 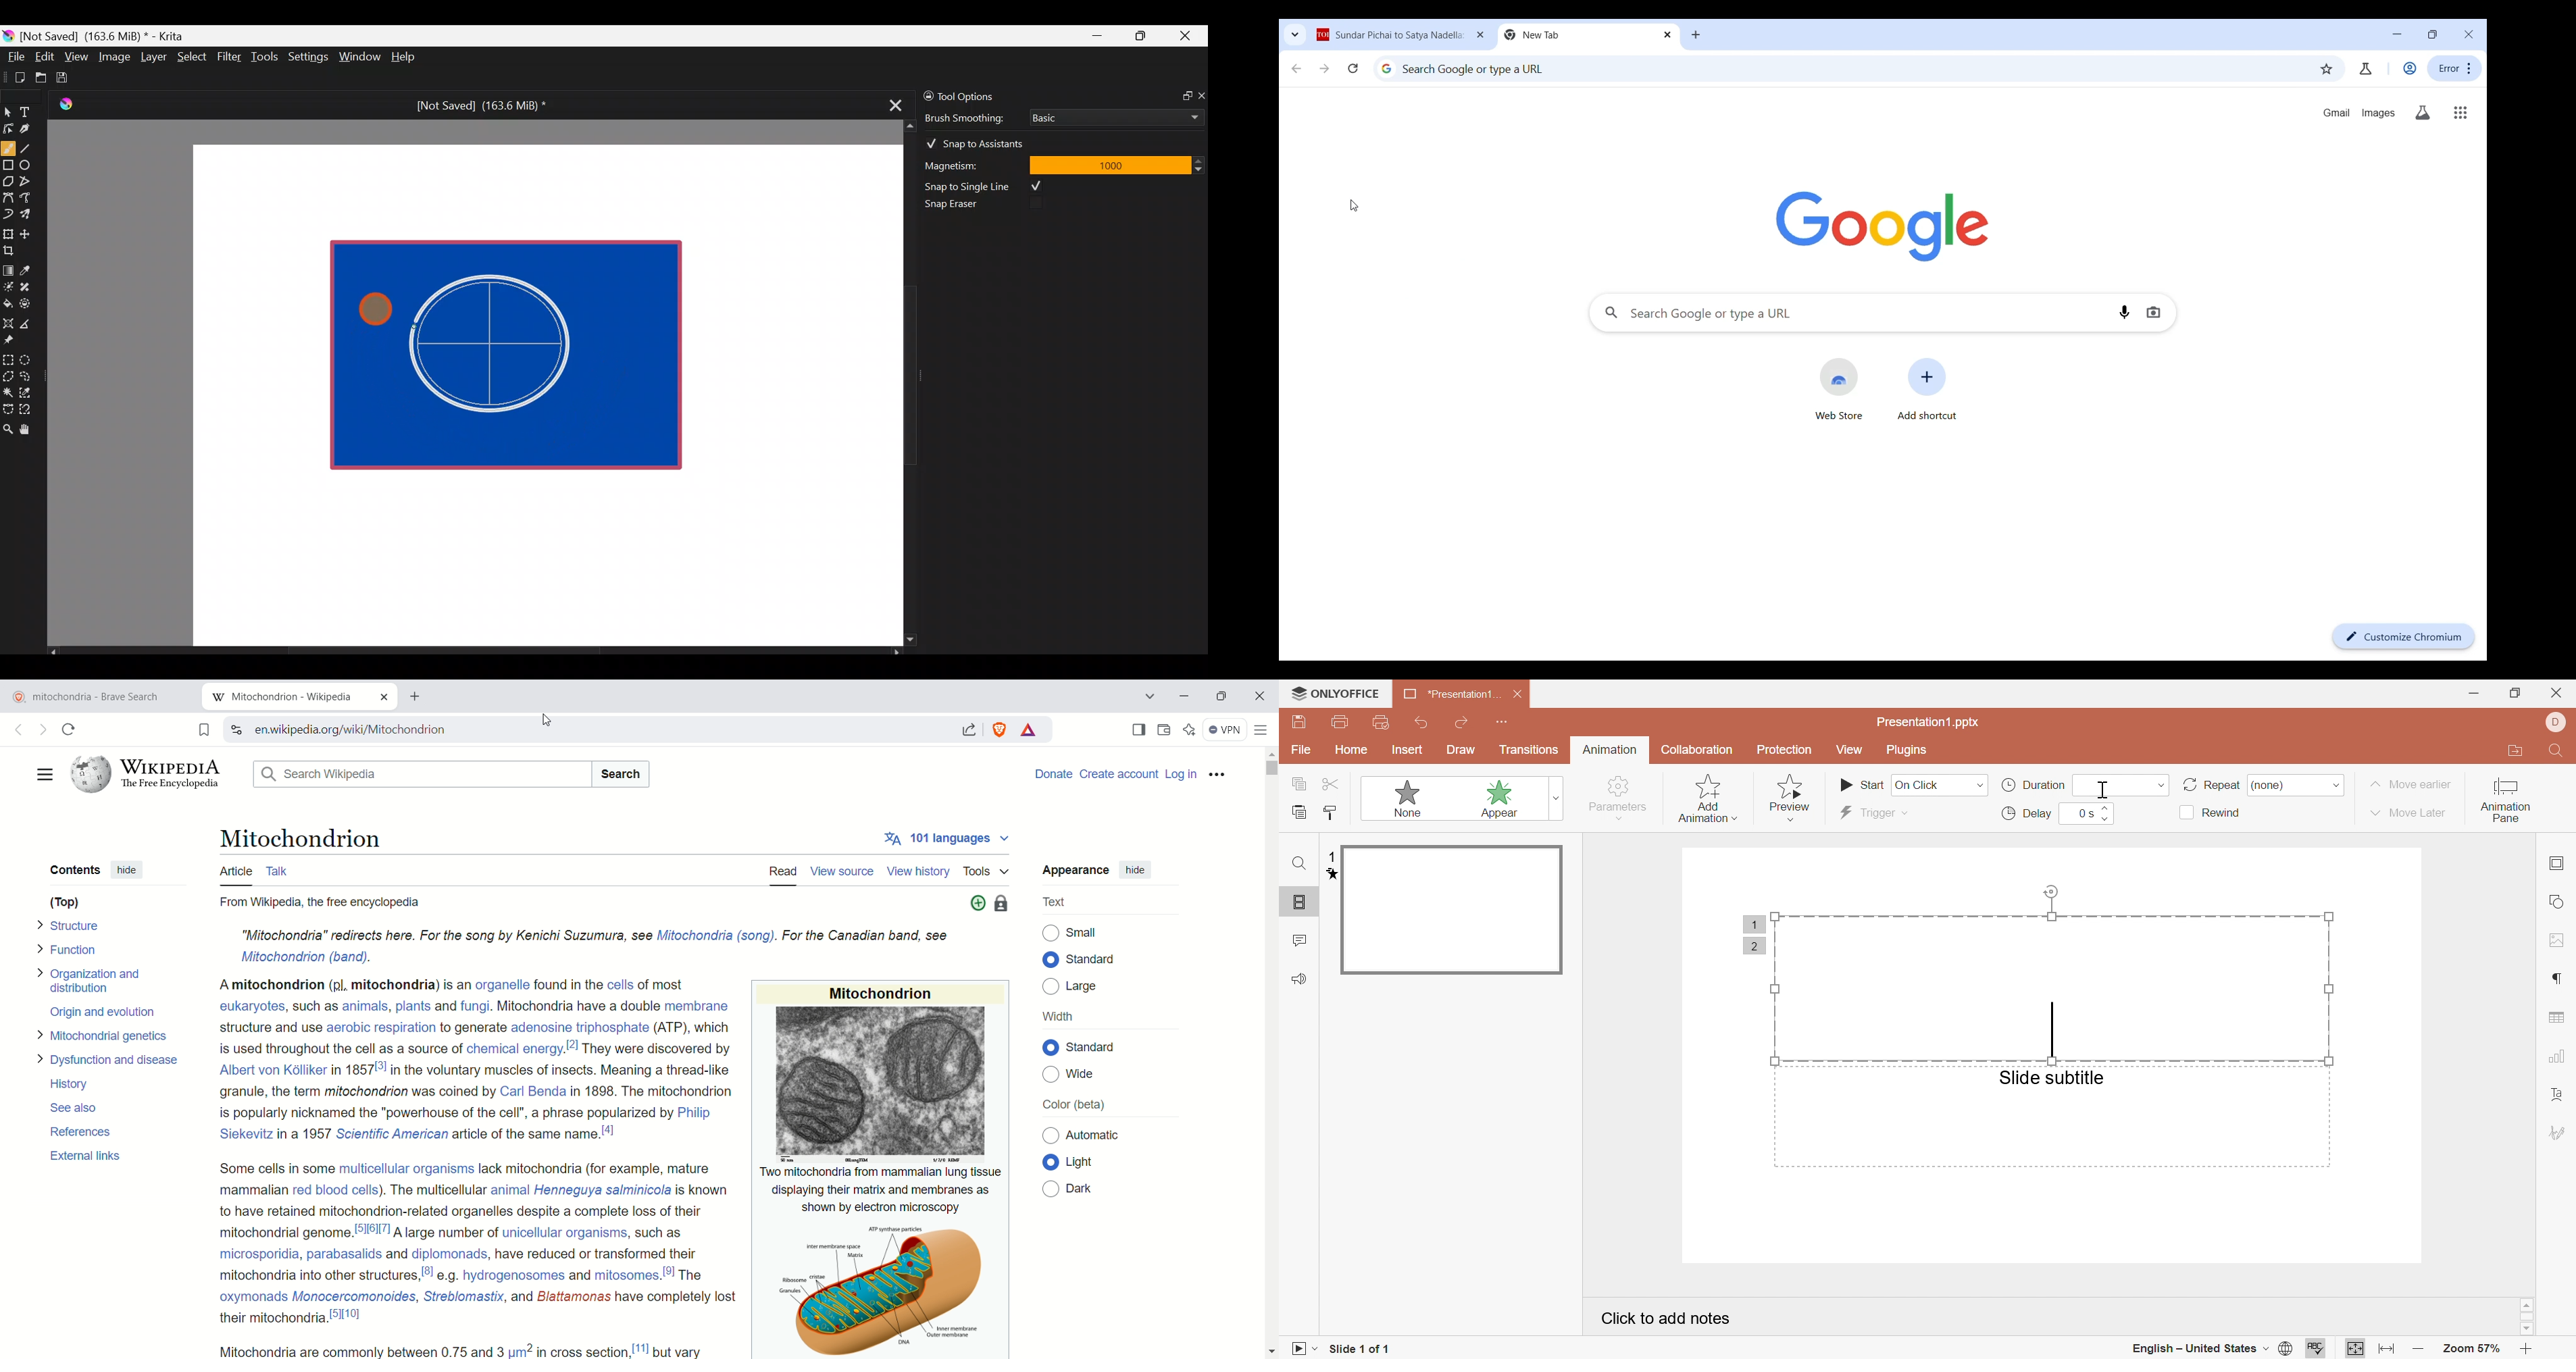 What do you see at coordinates (2558, 751) in the screenshot?
I see `find` at bounding box center [2558, 751].